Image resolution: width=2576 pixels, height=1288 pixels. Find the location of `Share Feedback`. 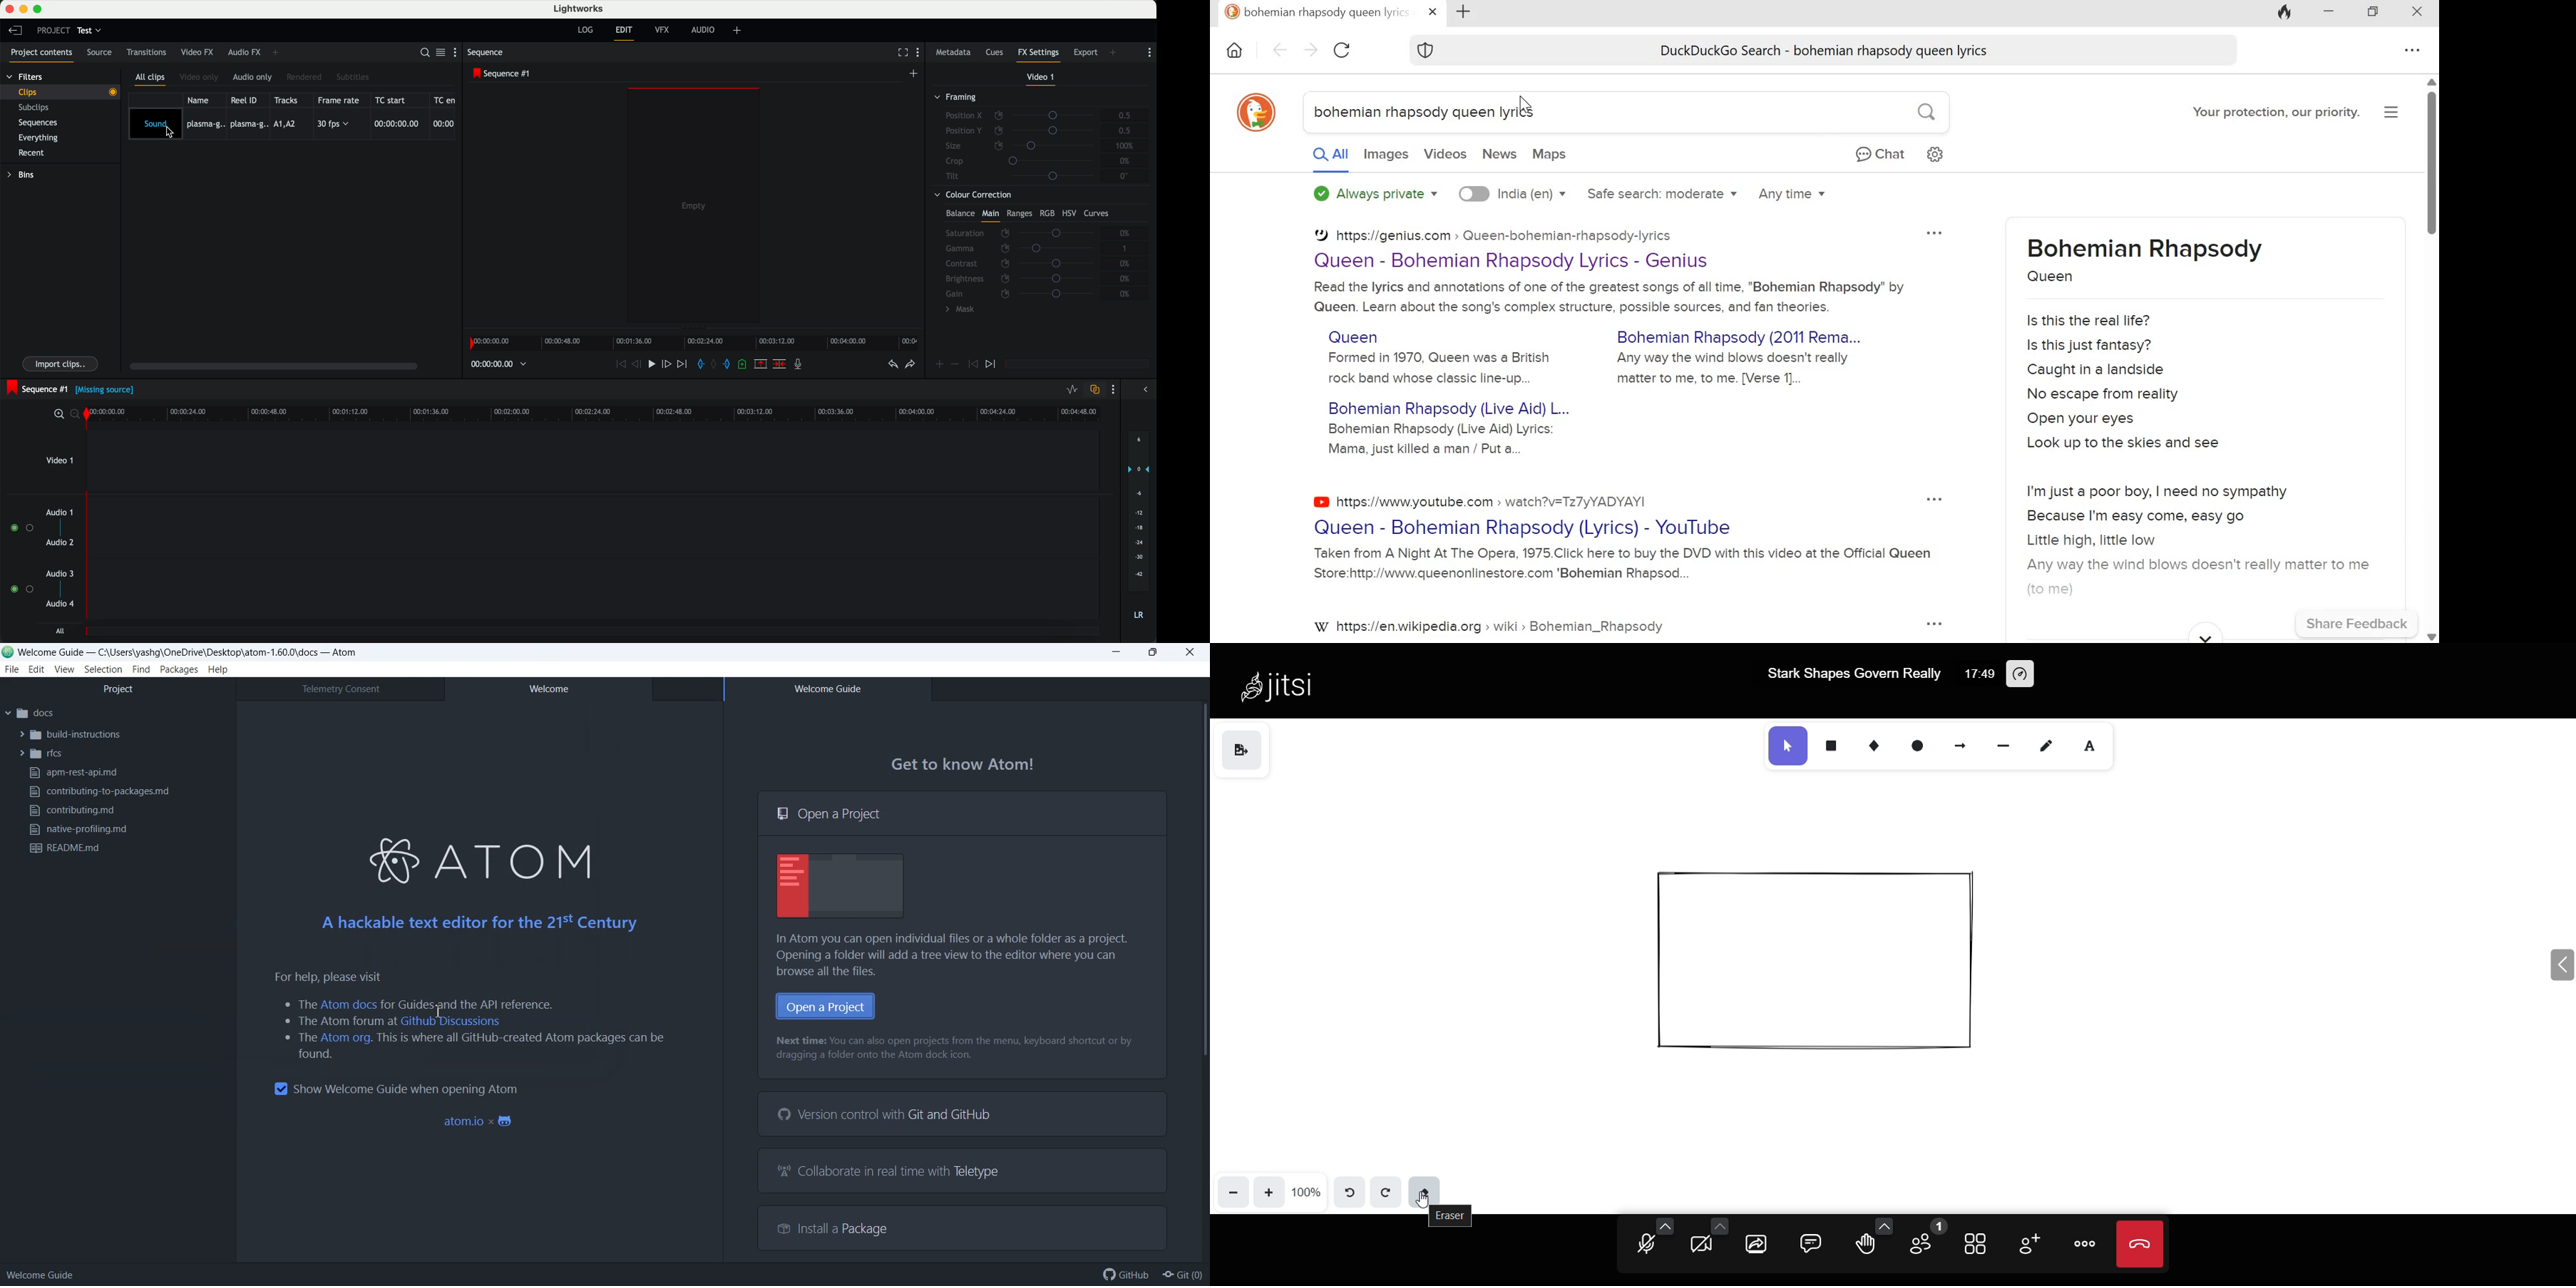

Share Feedback is located at coordinates (2357, 625).